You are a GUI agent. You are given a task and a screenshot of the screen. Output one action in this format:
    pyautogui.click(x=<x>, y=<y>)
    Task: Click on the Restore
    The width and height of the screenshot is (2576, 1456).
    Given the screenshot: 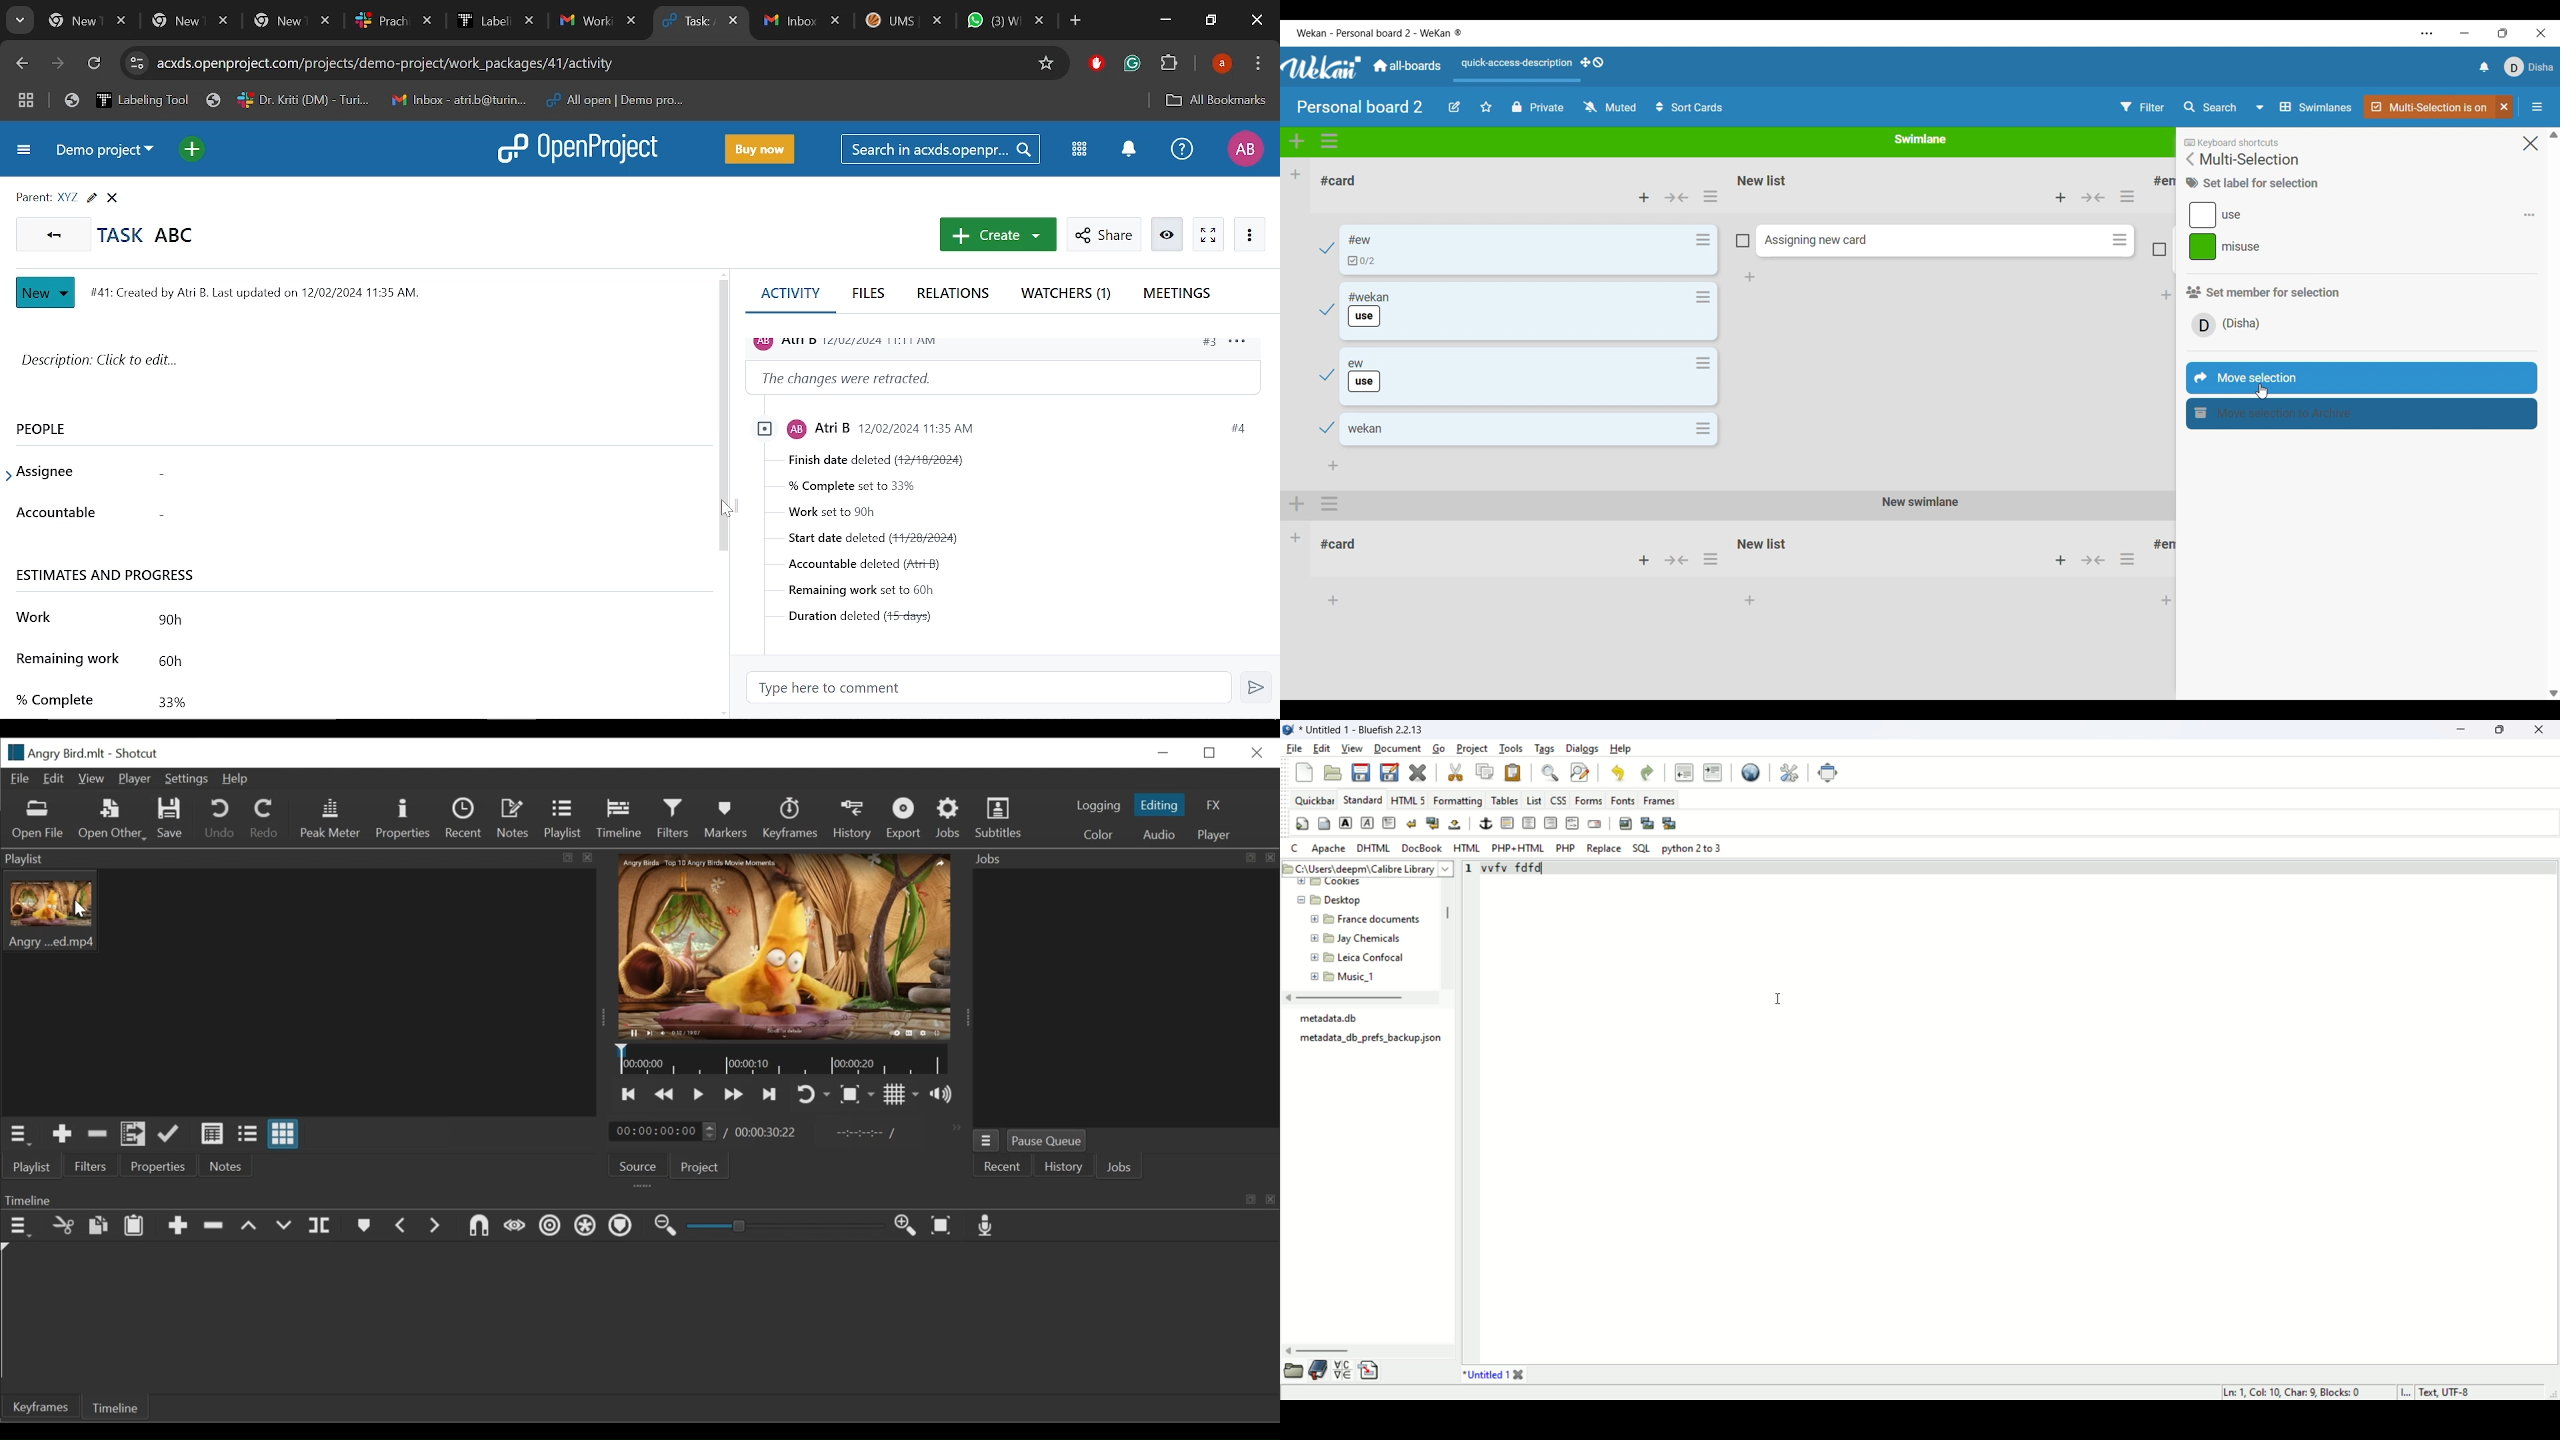 What is the action you would take?
    pyautogui.click(x=1211, y=753)
    